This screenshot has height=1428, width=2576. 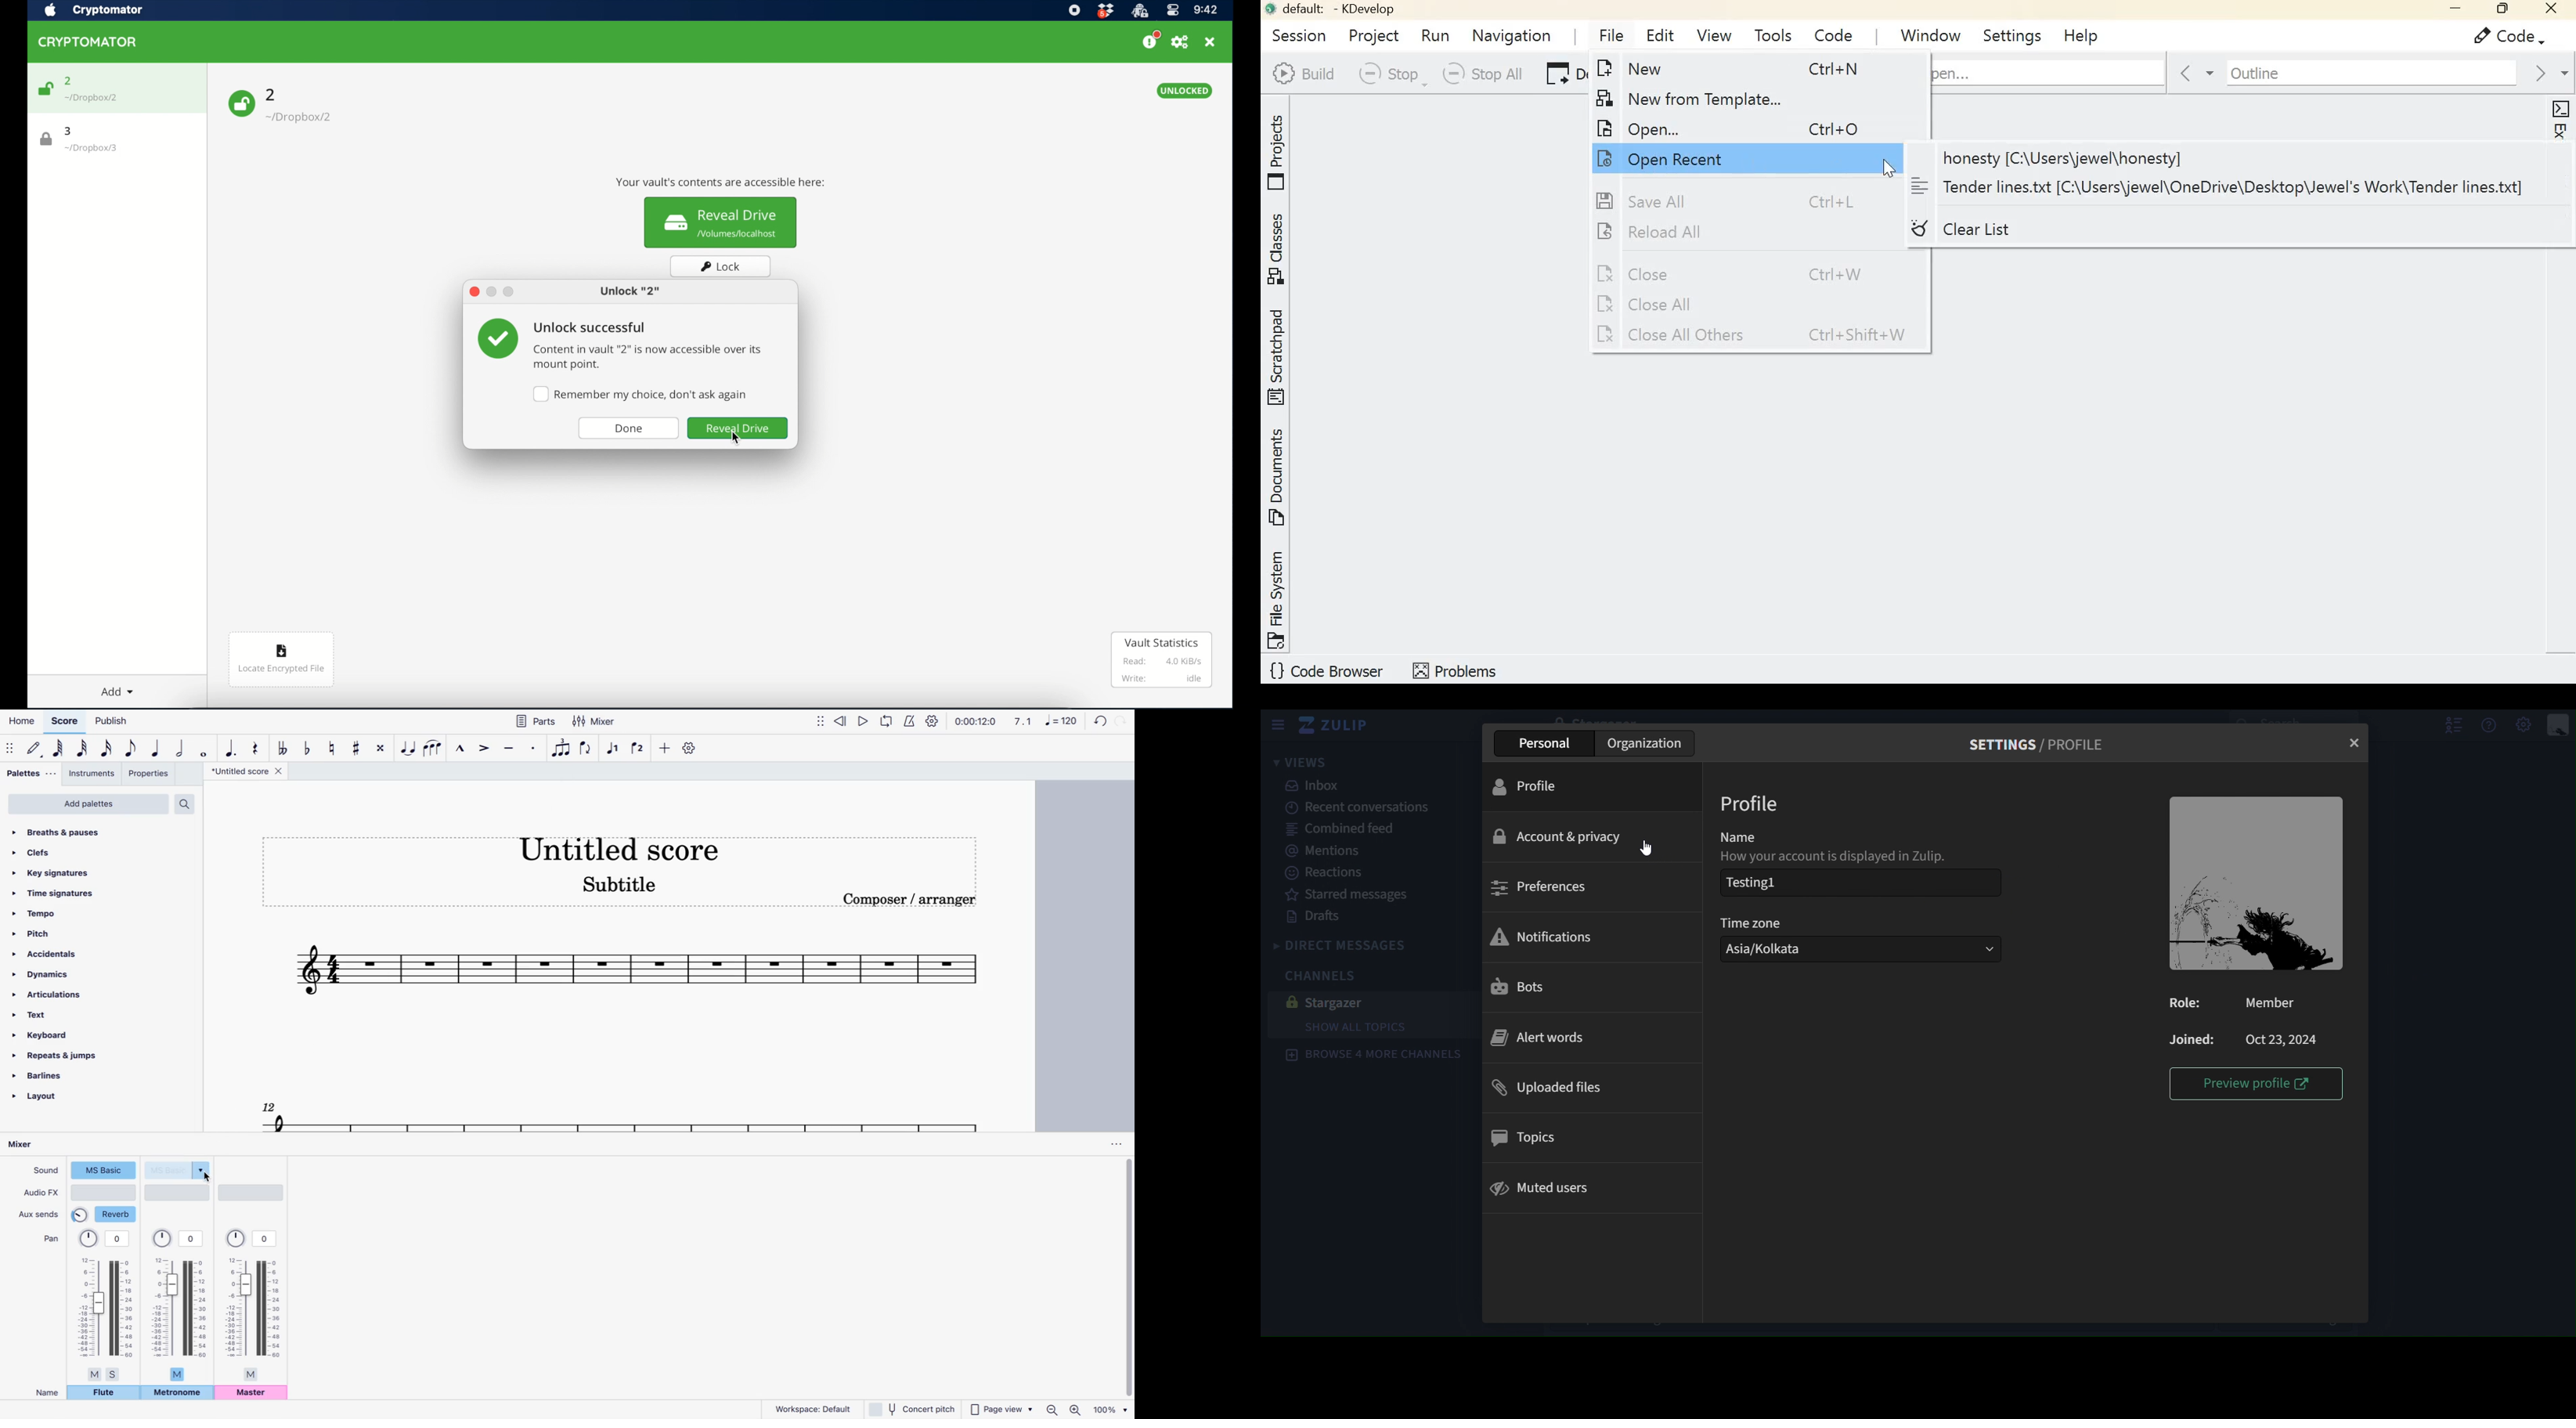 What do you see at coordinates (2257, 883) in the screenshot?
I see `image` at bounding box center [2257, 883].